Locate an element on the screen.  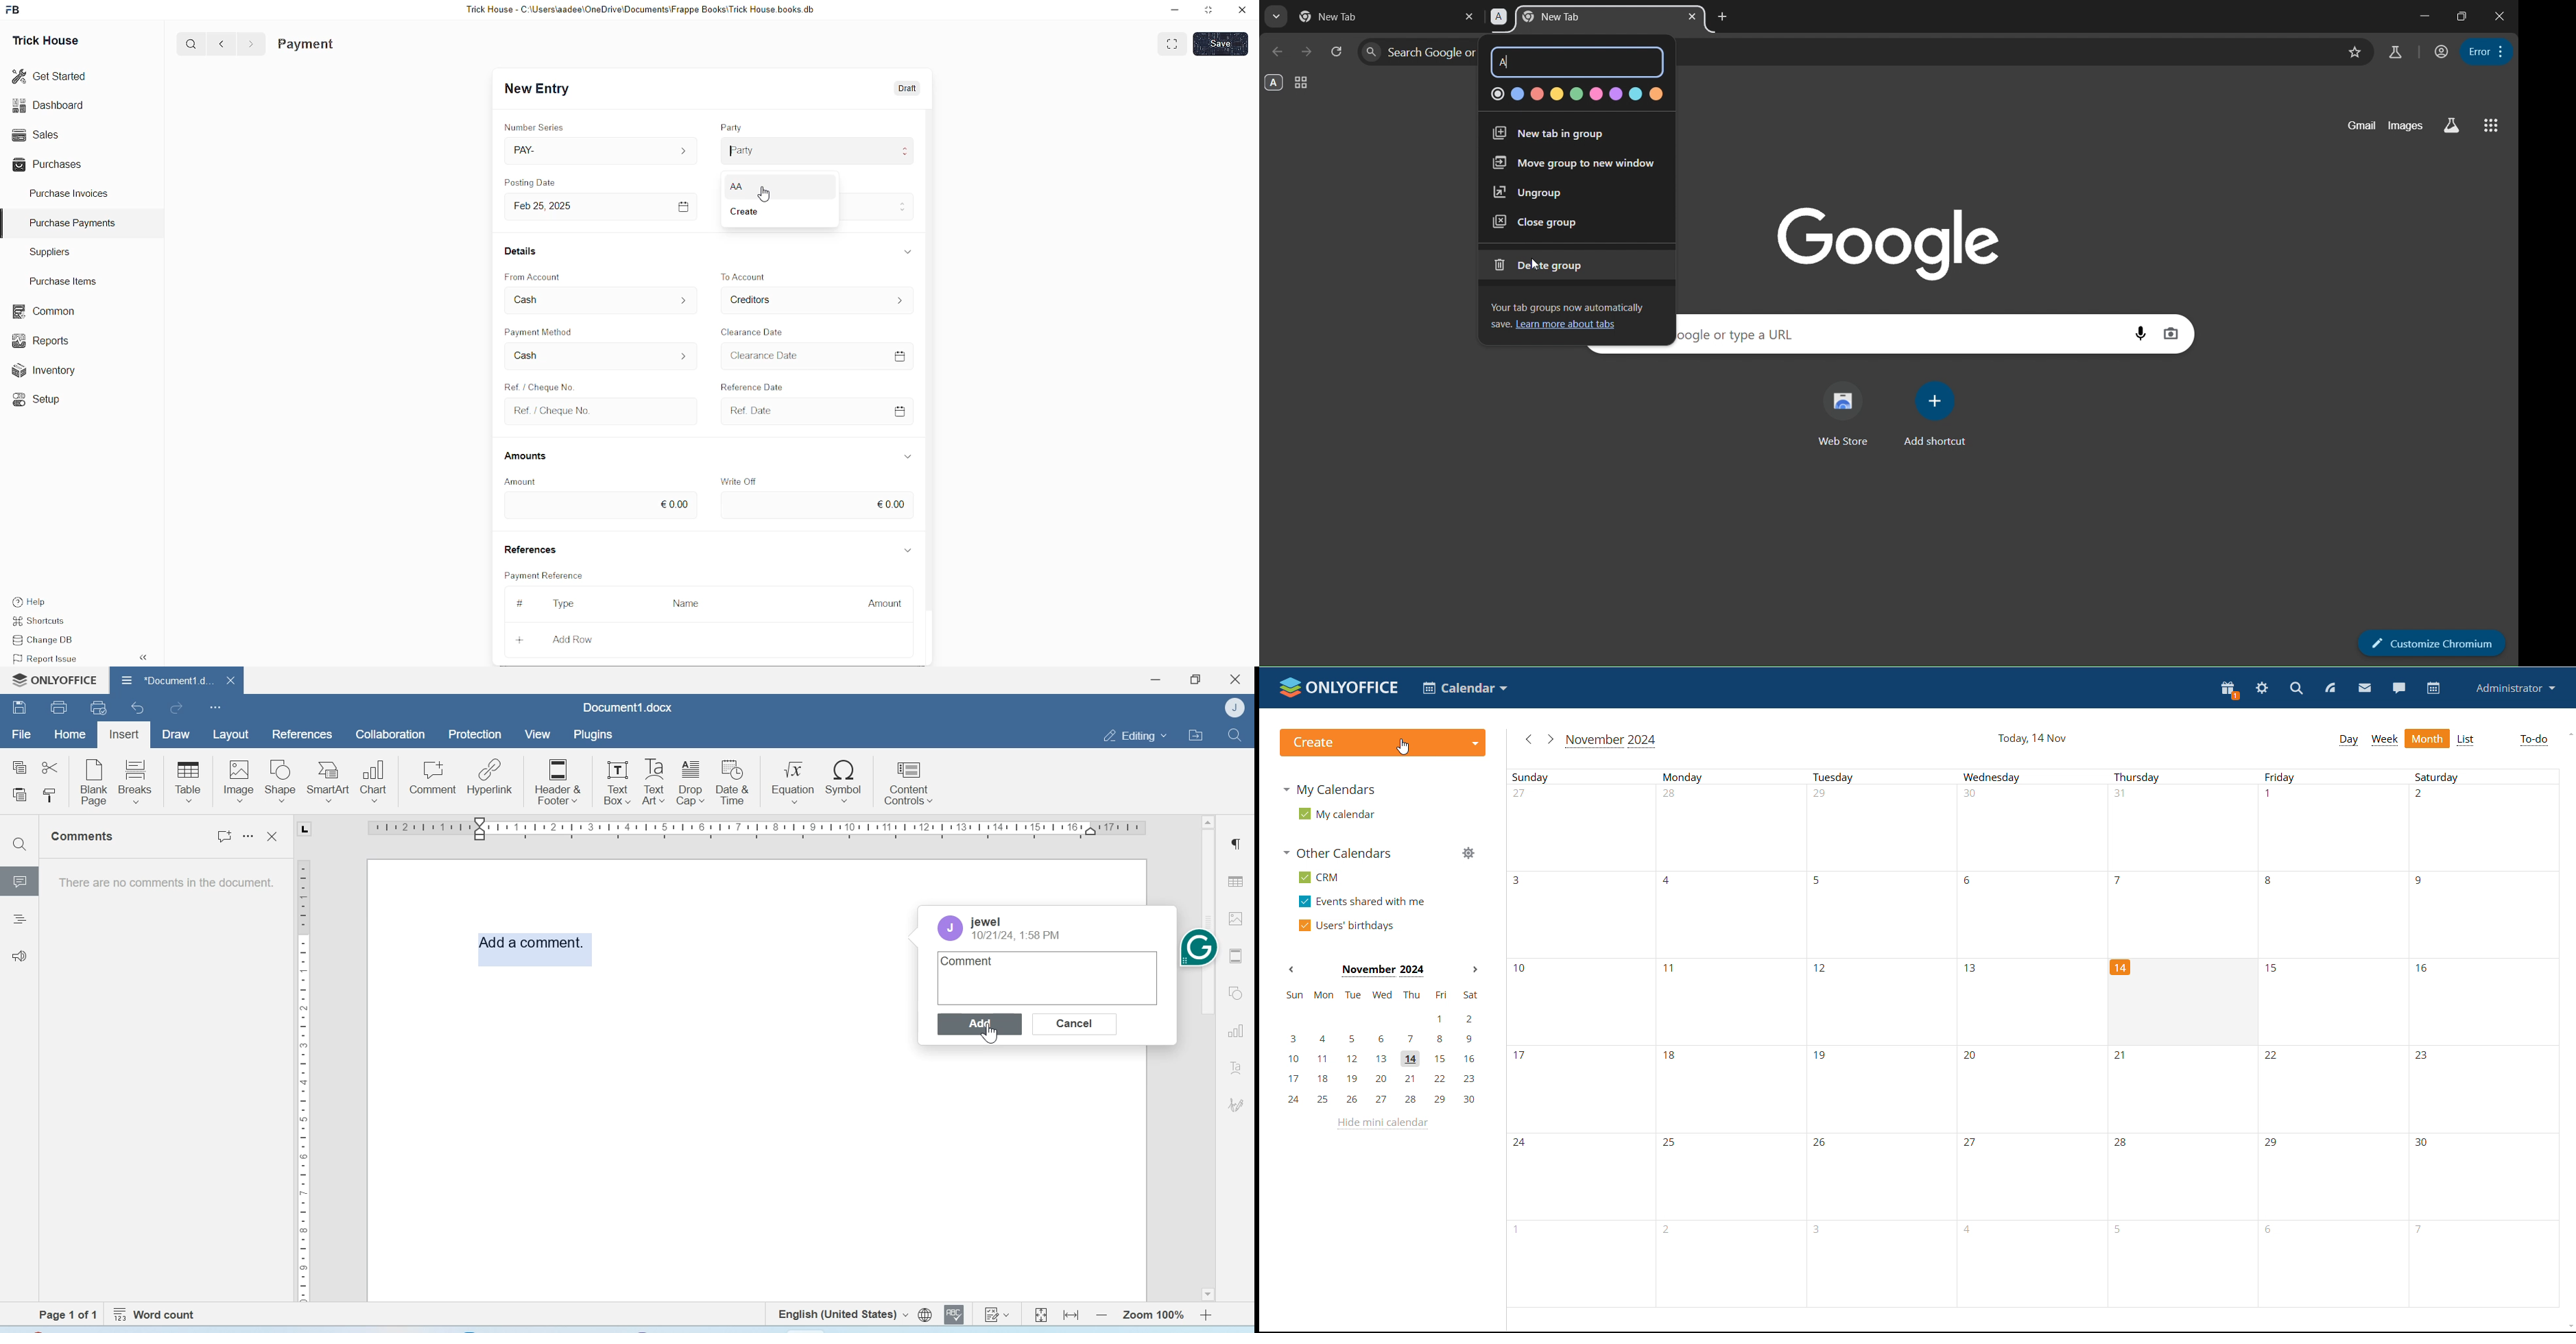
View is located at coordinates (537, 735).